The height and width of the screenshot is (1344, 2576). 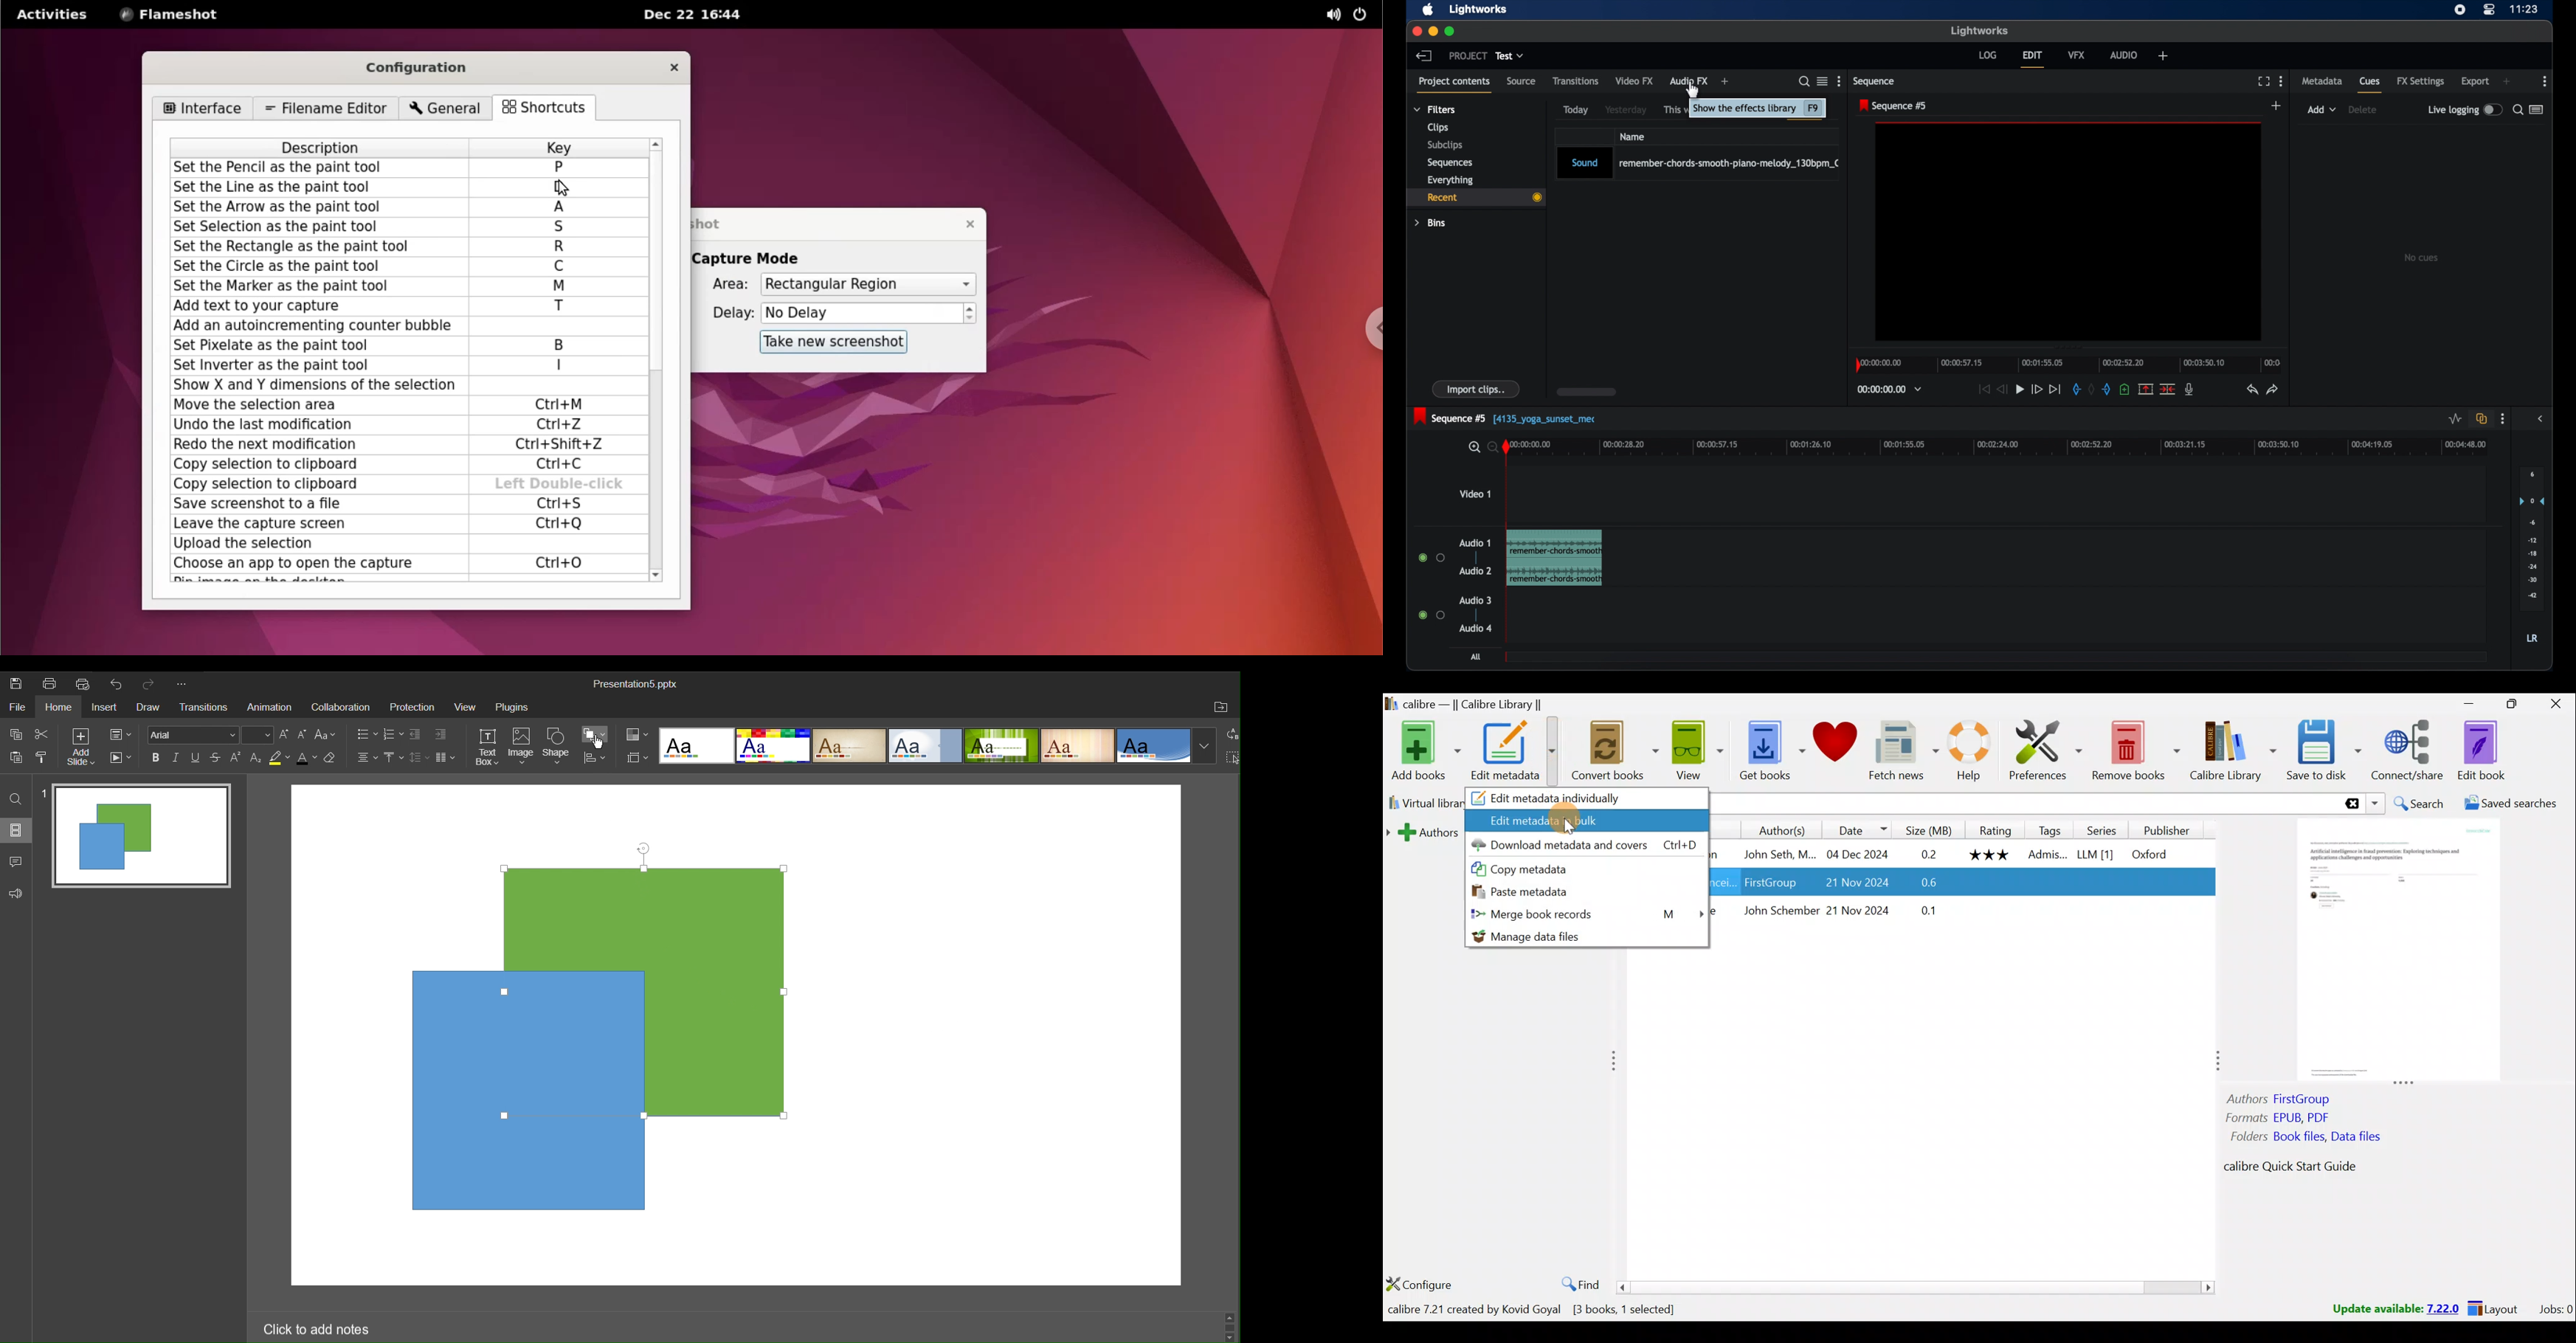 What do you see at coordinates (1632, 136) in the screenshot?
I see `name` at bounding box center [1632, 136].